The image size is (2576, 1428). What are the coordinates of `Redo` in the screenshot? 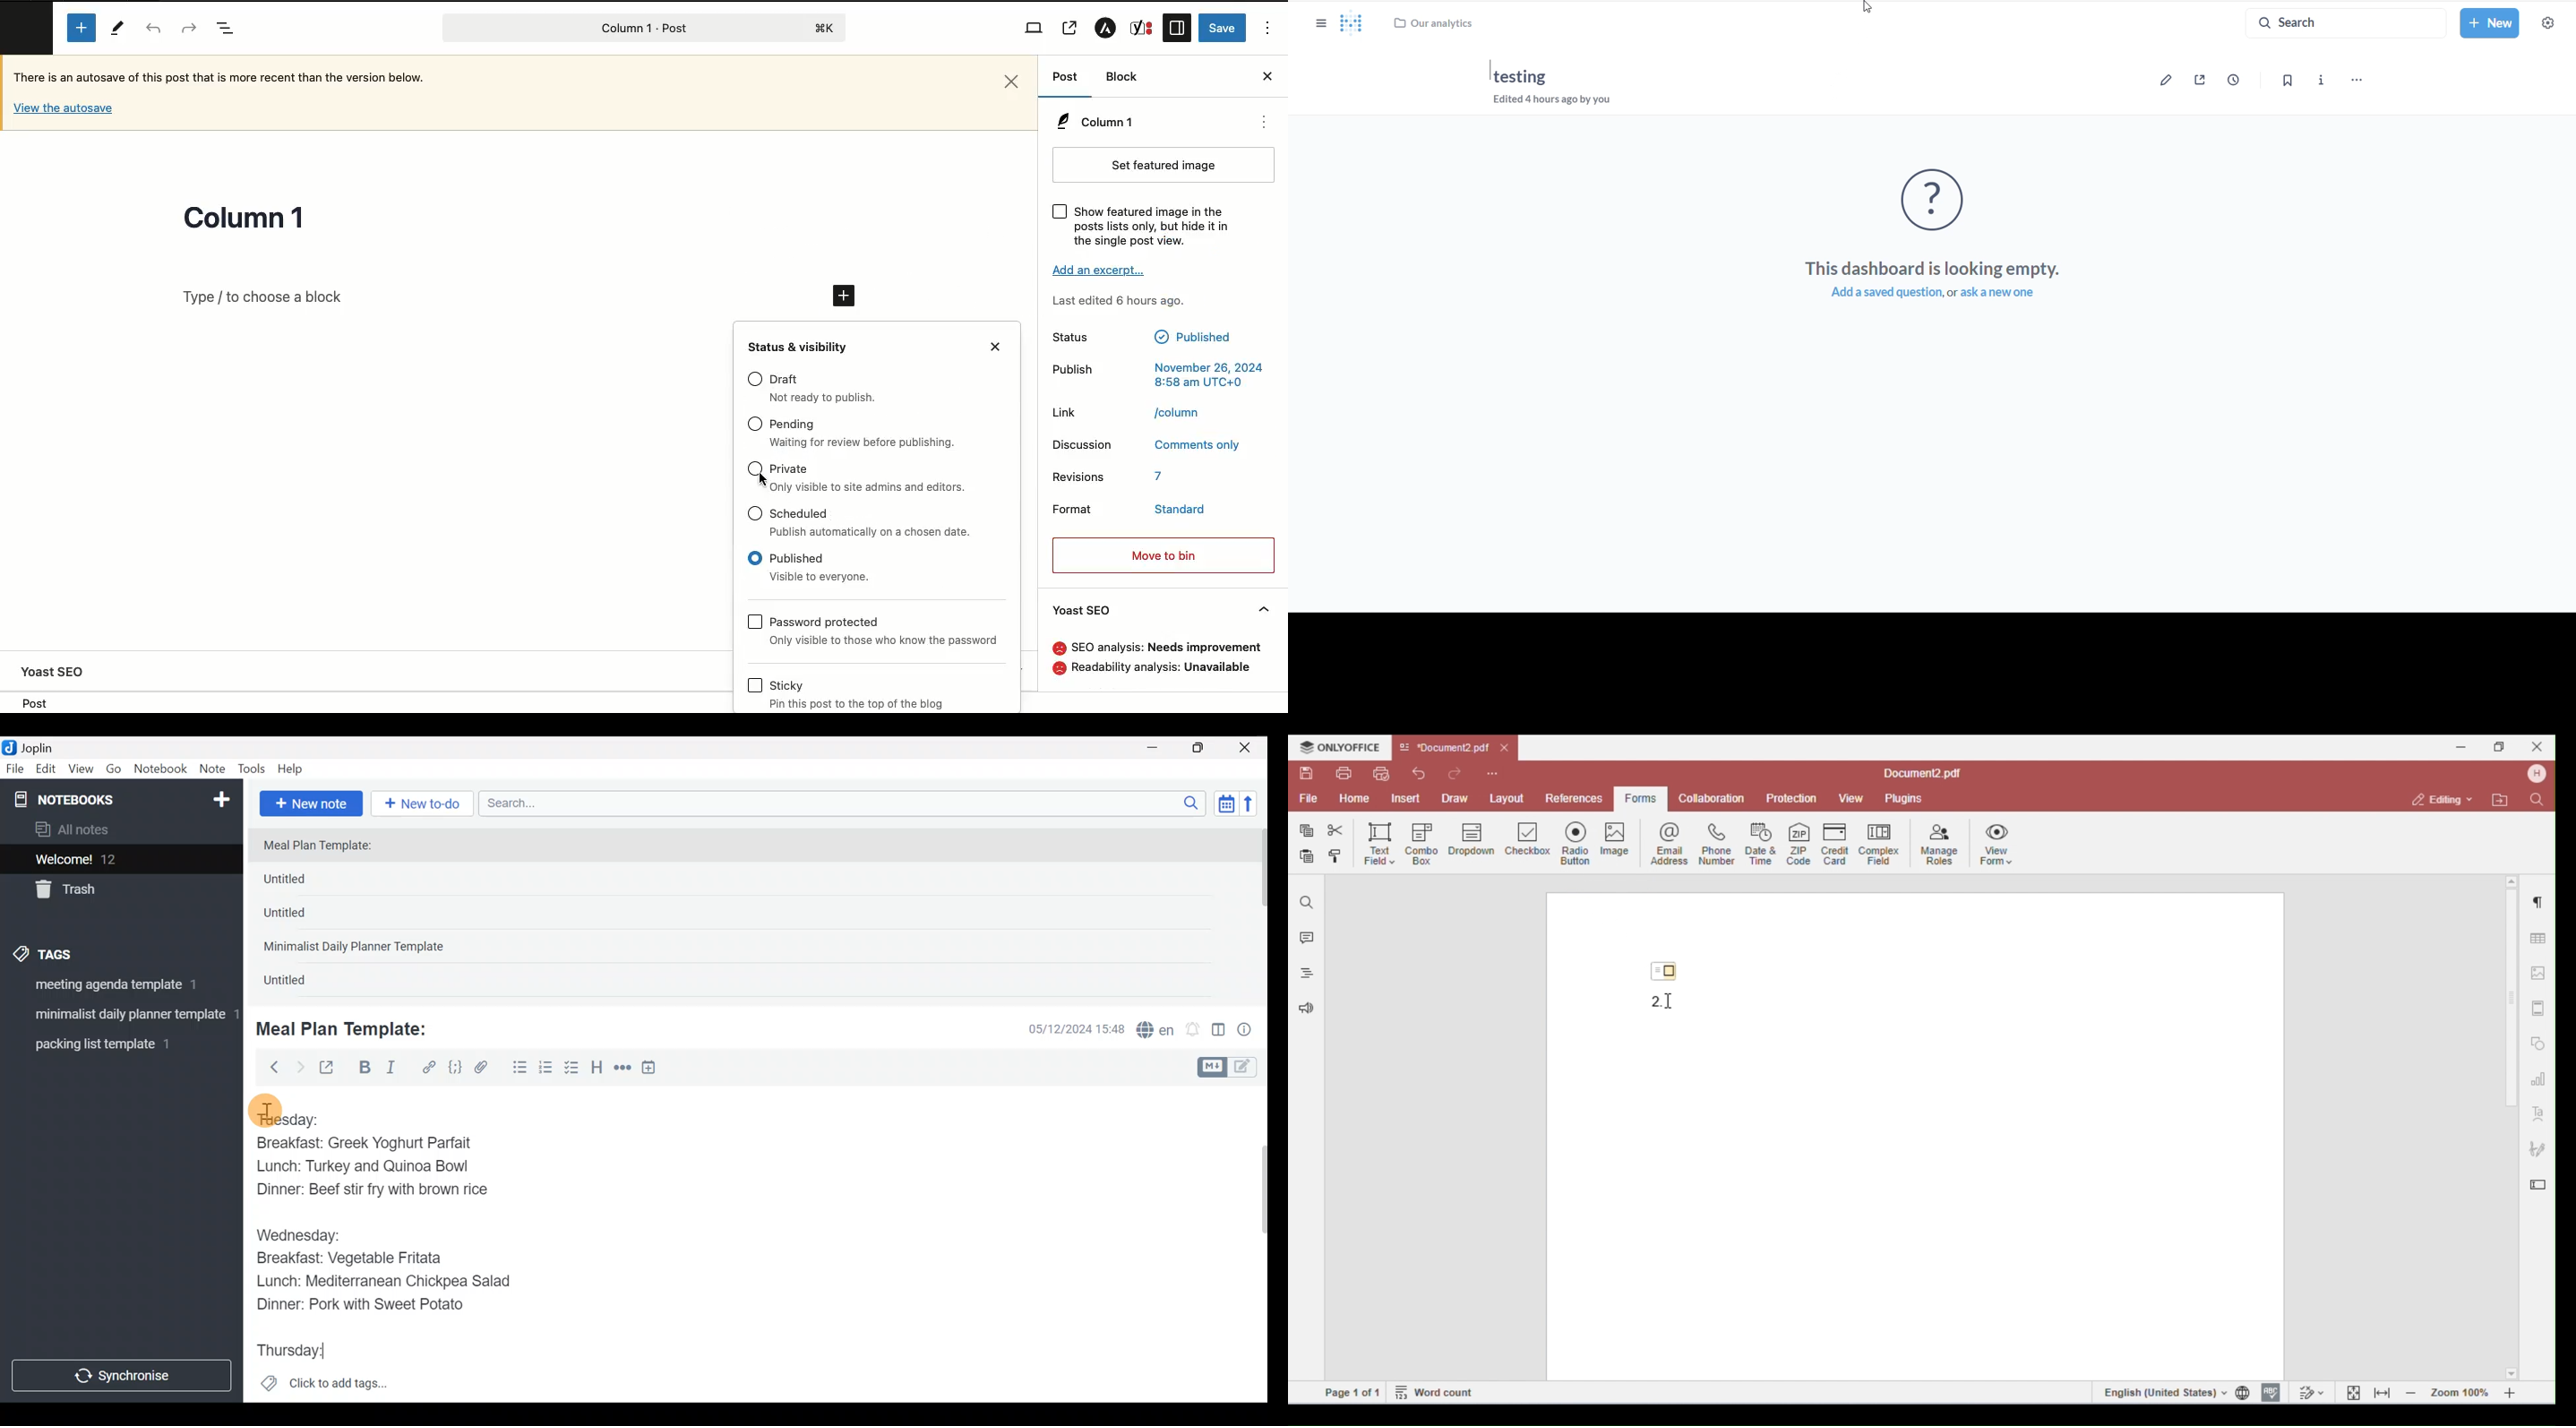 It's located at (186, 27).